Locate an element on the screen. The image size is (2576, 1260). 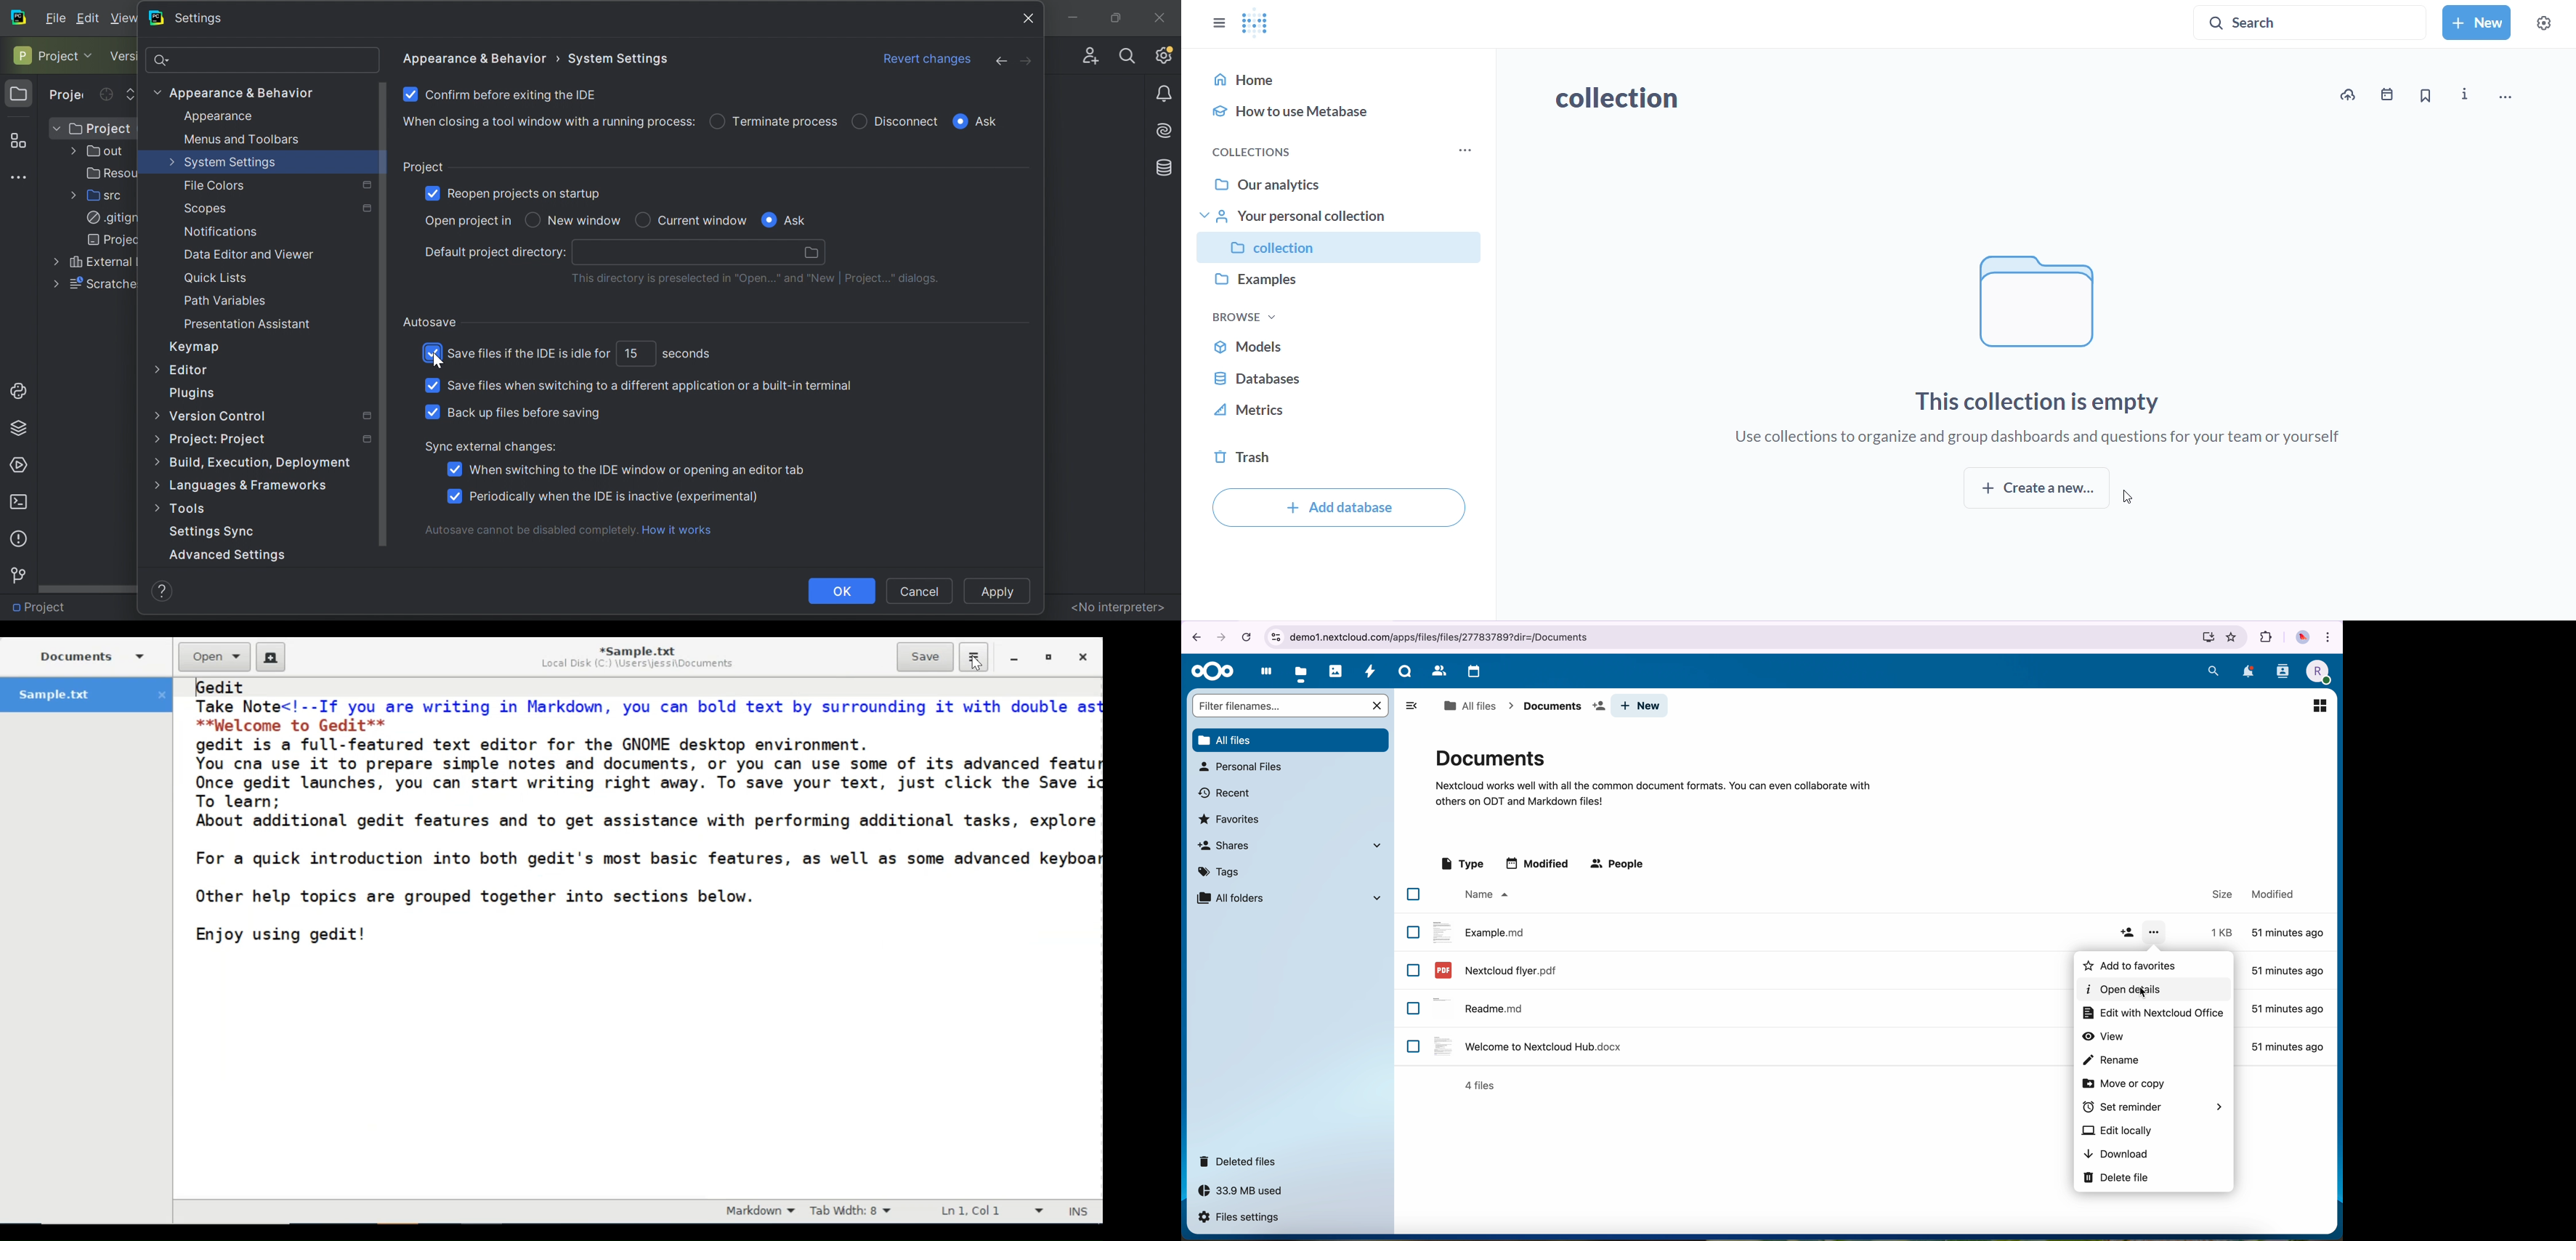
edit with nextcloud office is located at coordinates (2152, 1012).